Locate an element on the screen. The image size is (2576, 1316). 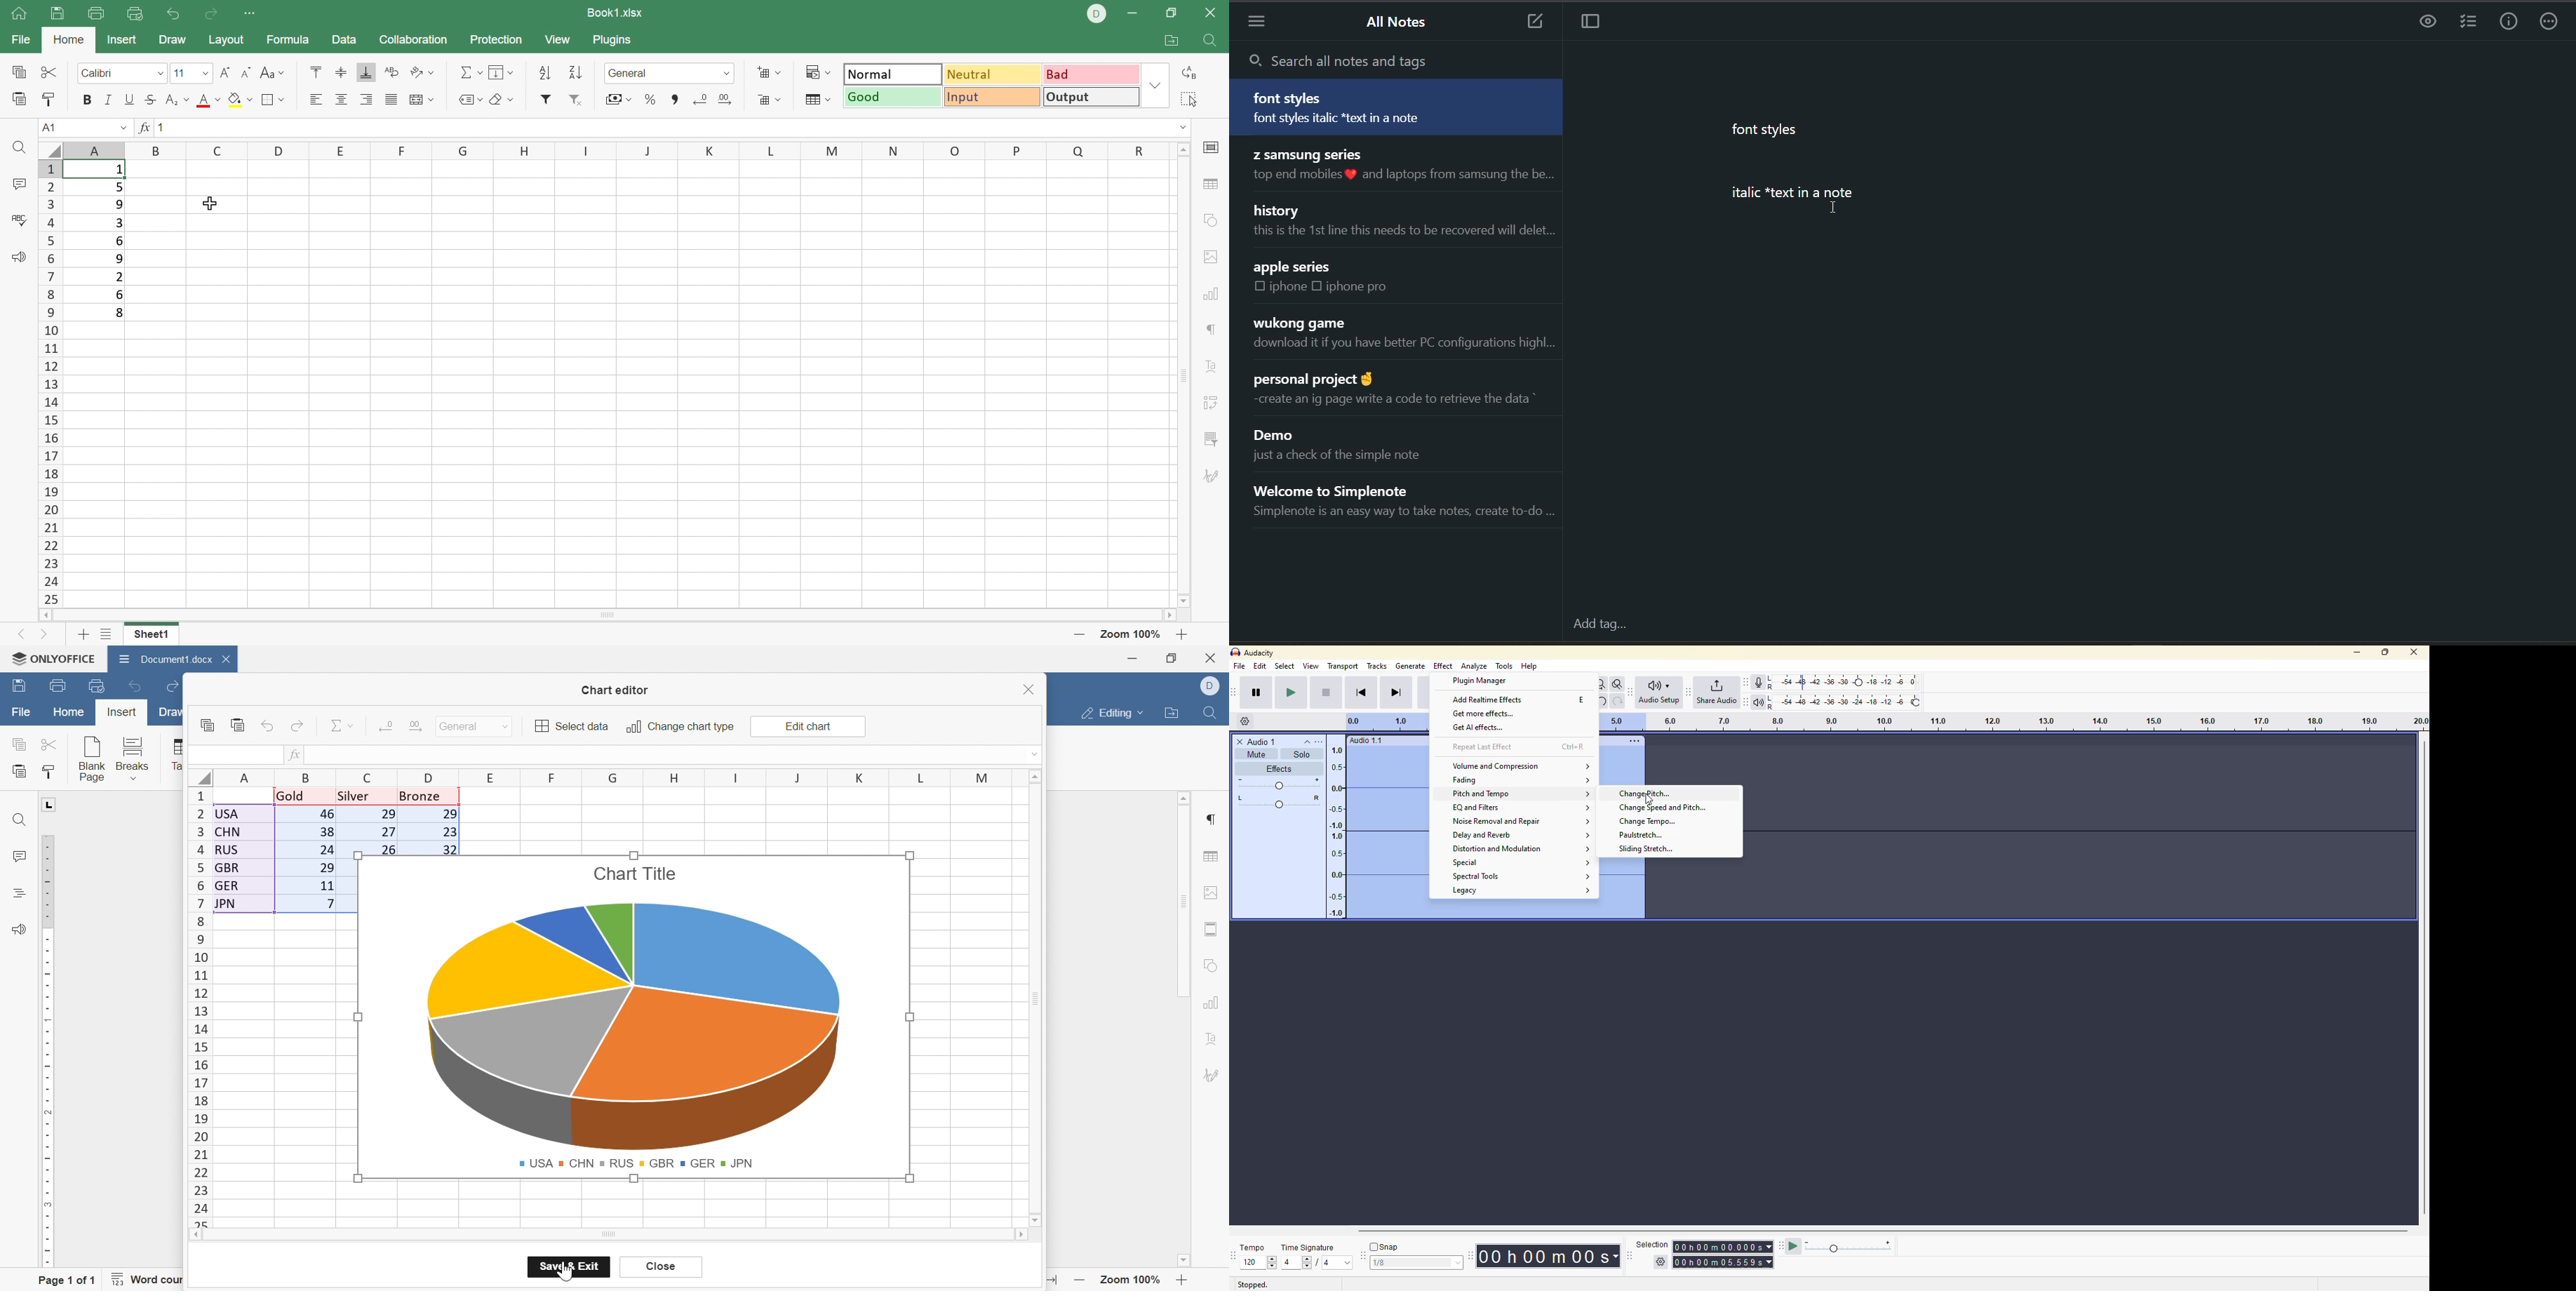
special is located at coordinates (1474, 863).